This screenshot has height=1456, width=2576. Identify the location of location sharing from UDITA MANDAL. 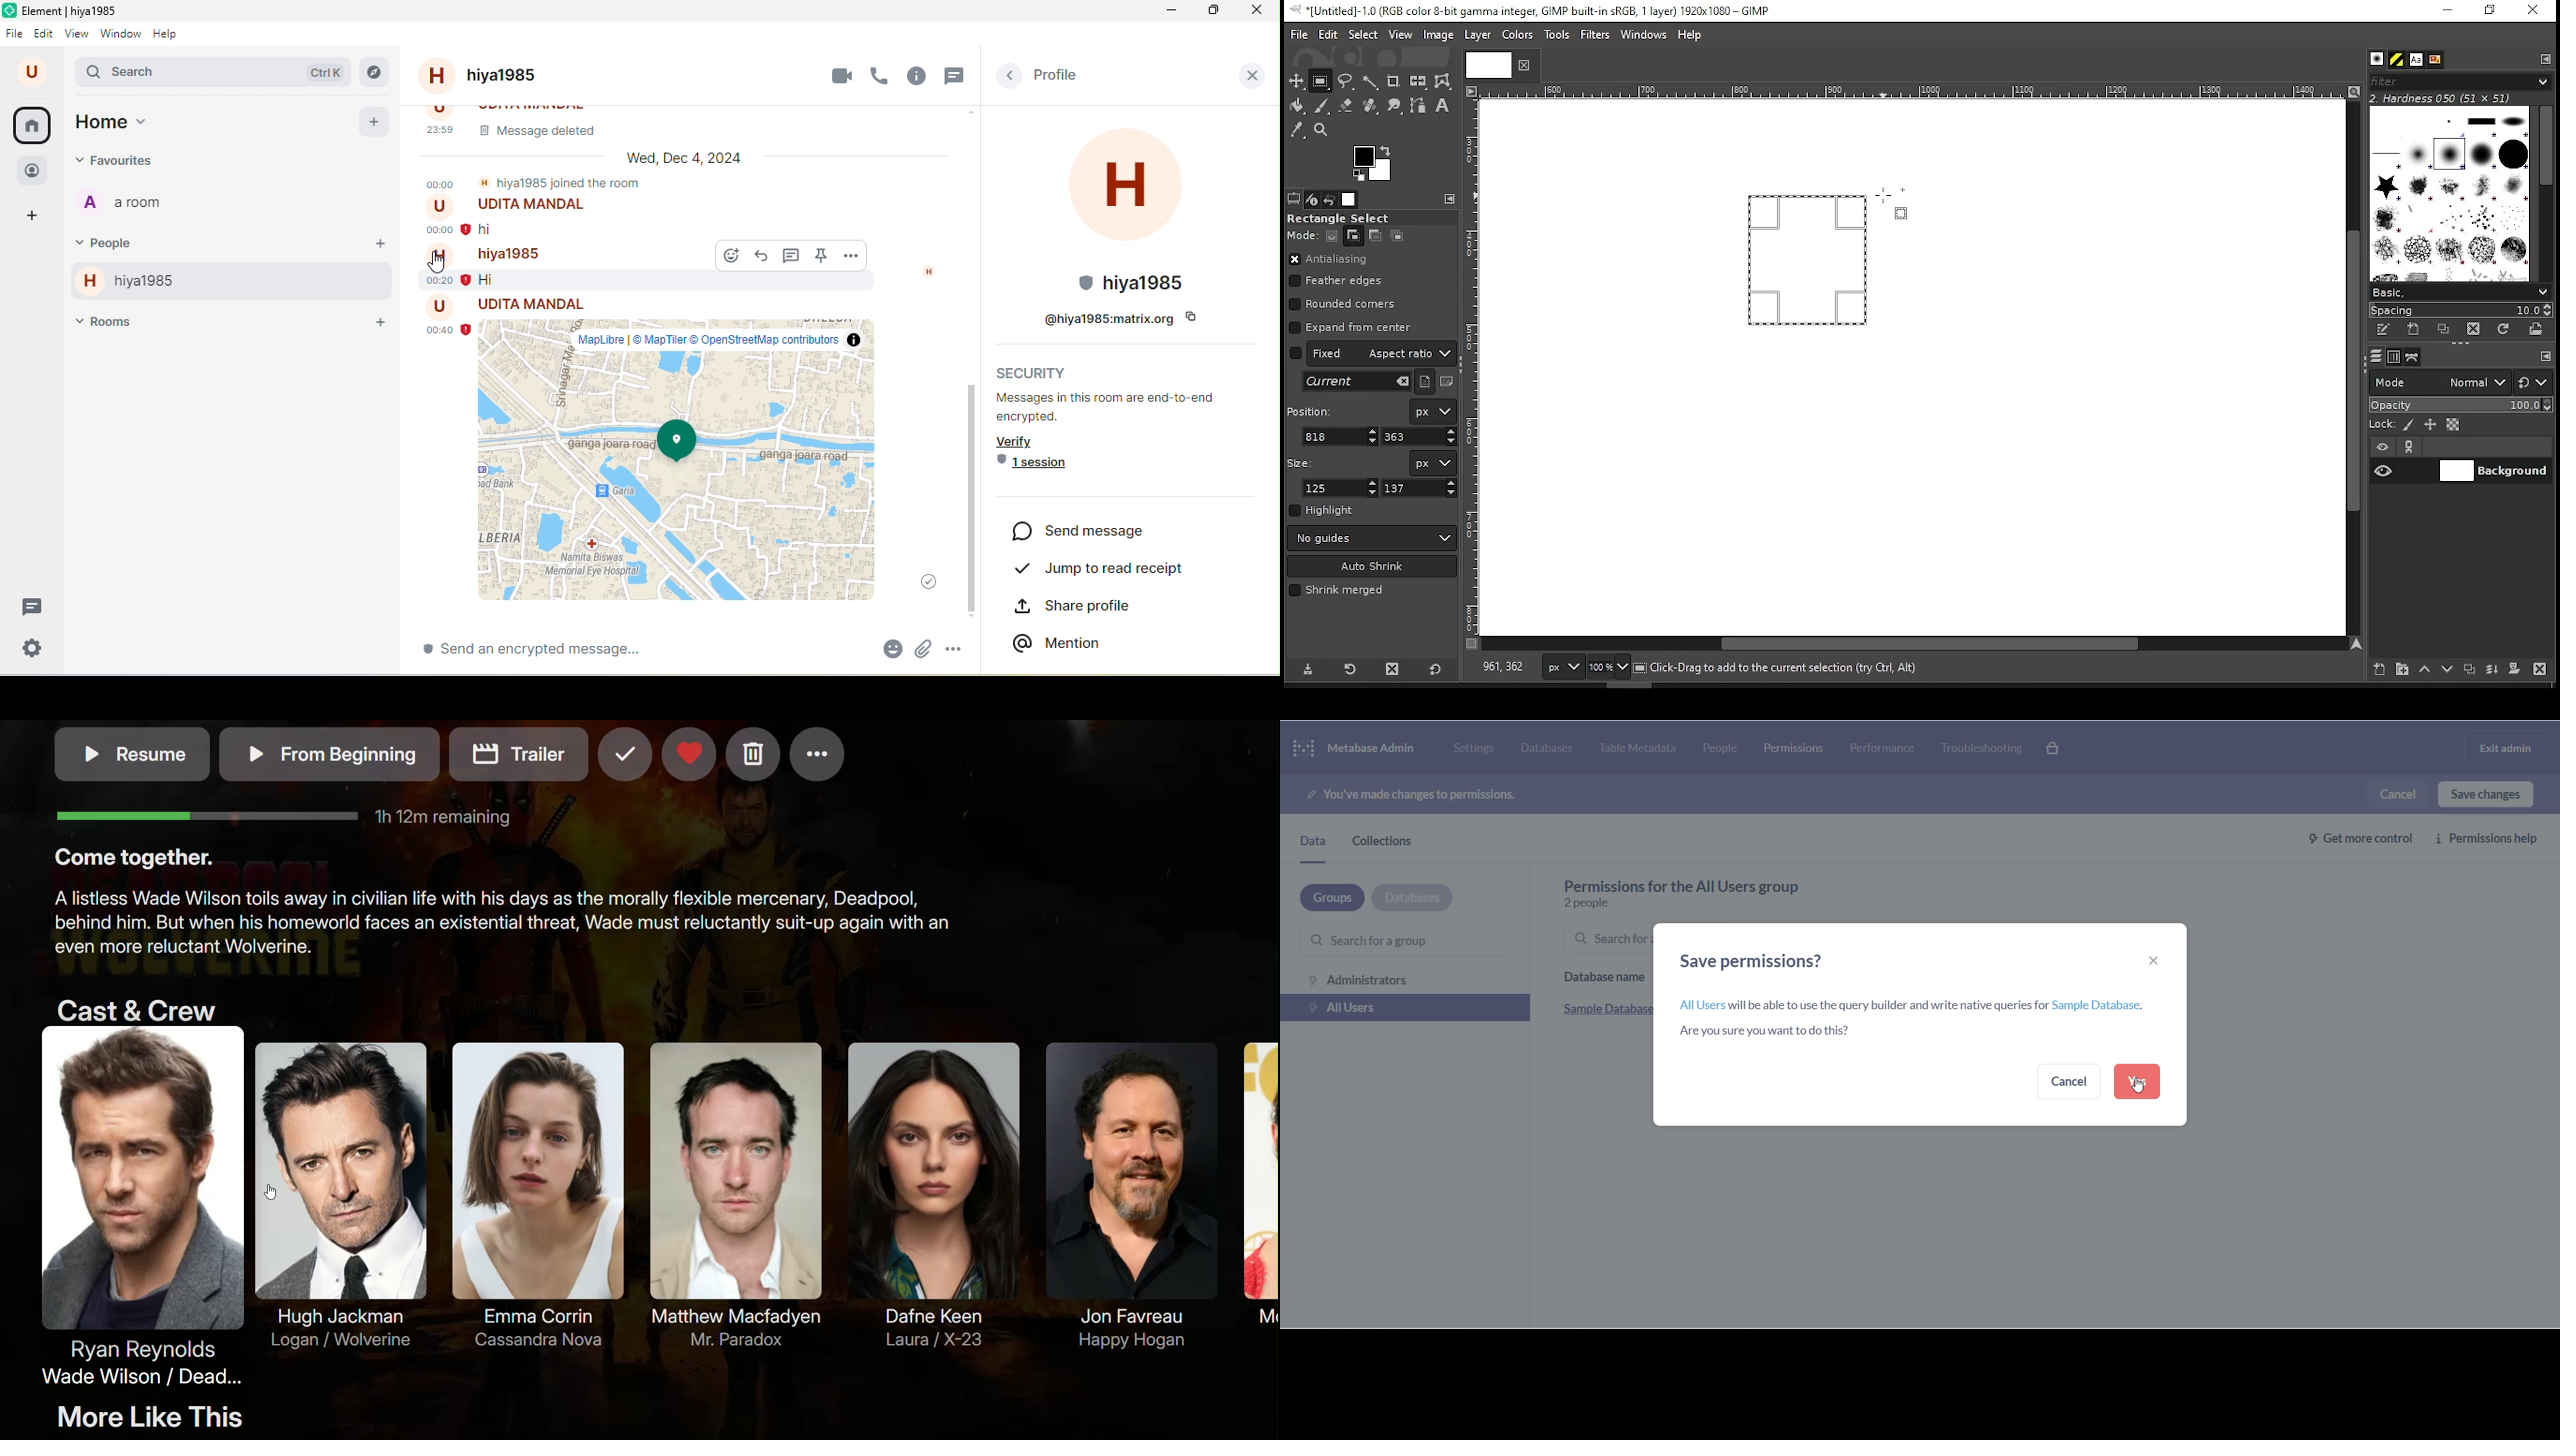
(683, 453).